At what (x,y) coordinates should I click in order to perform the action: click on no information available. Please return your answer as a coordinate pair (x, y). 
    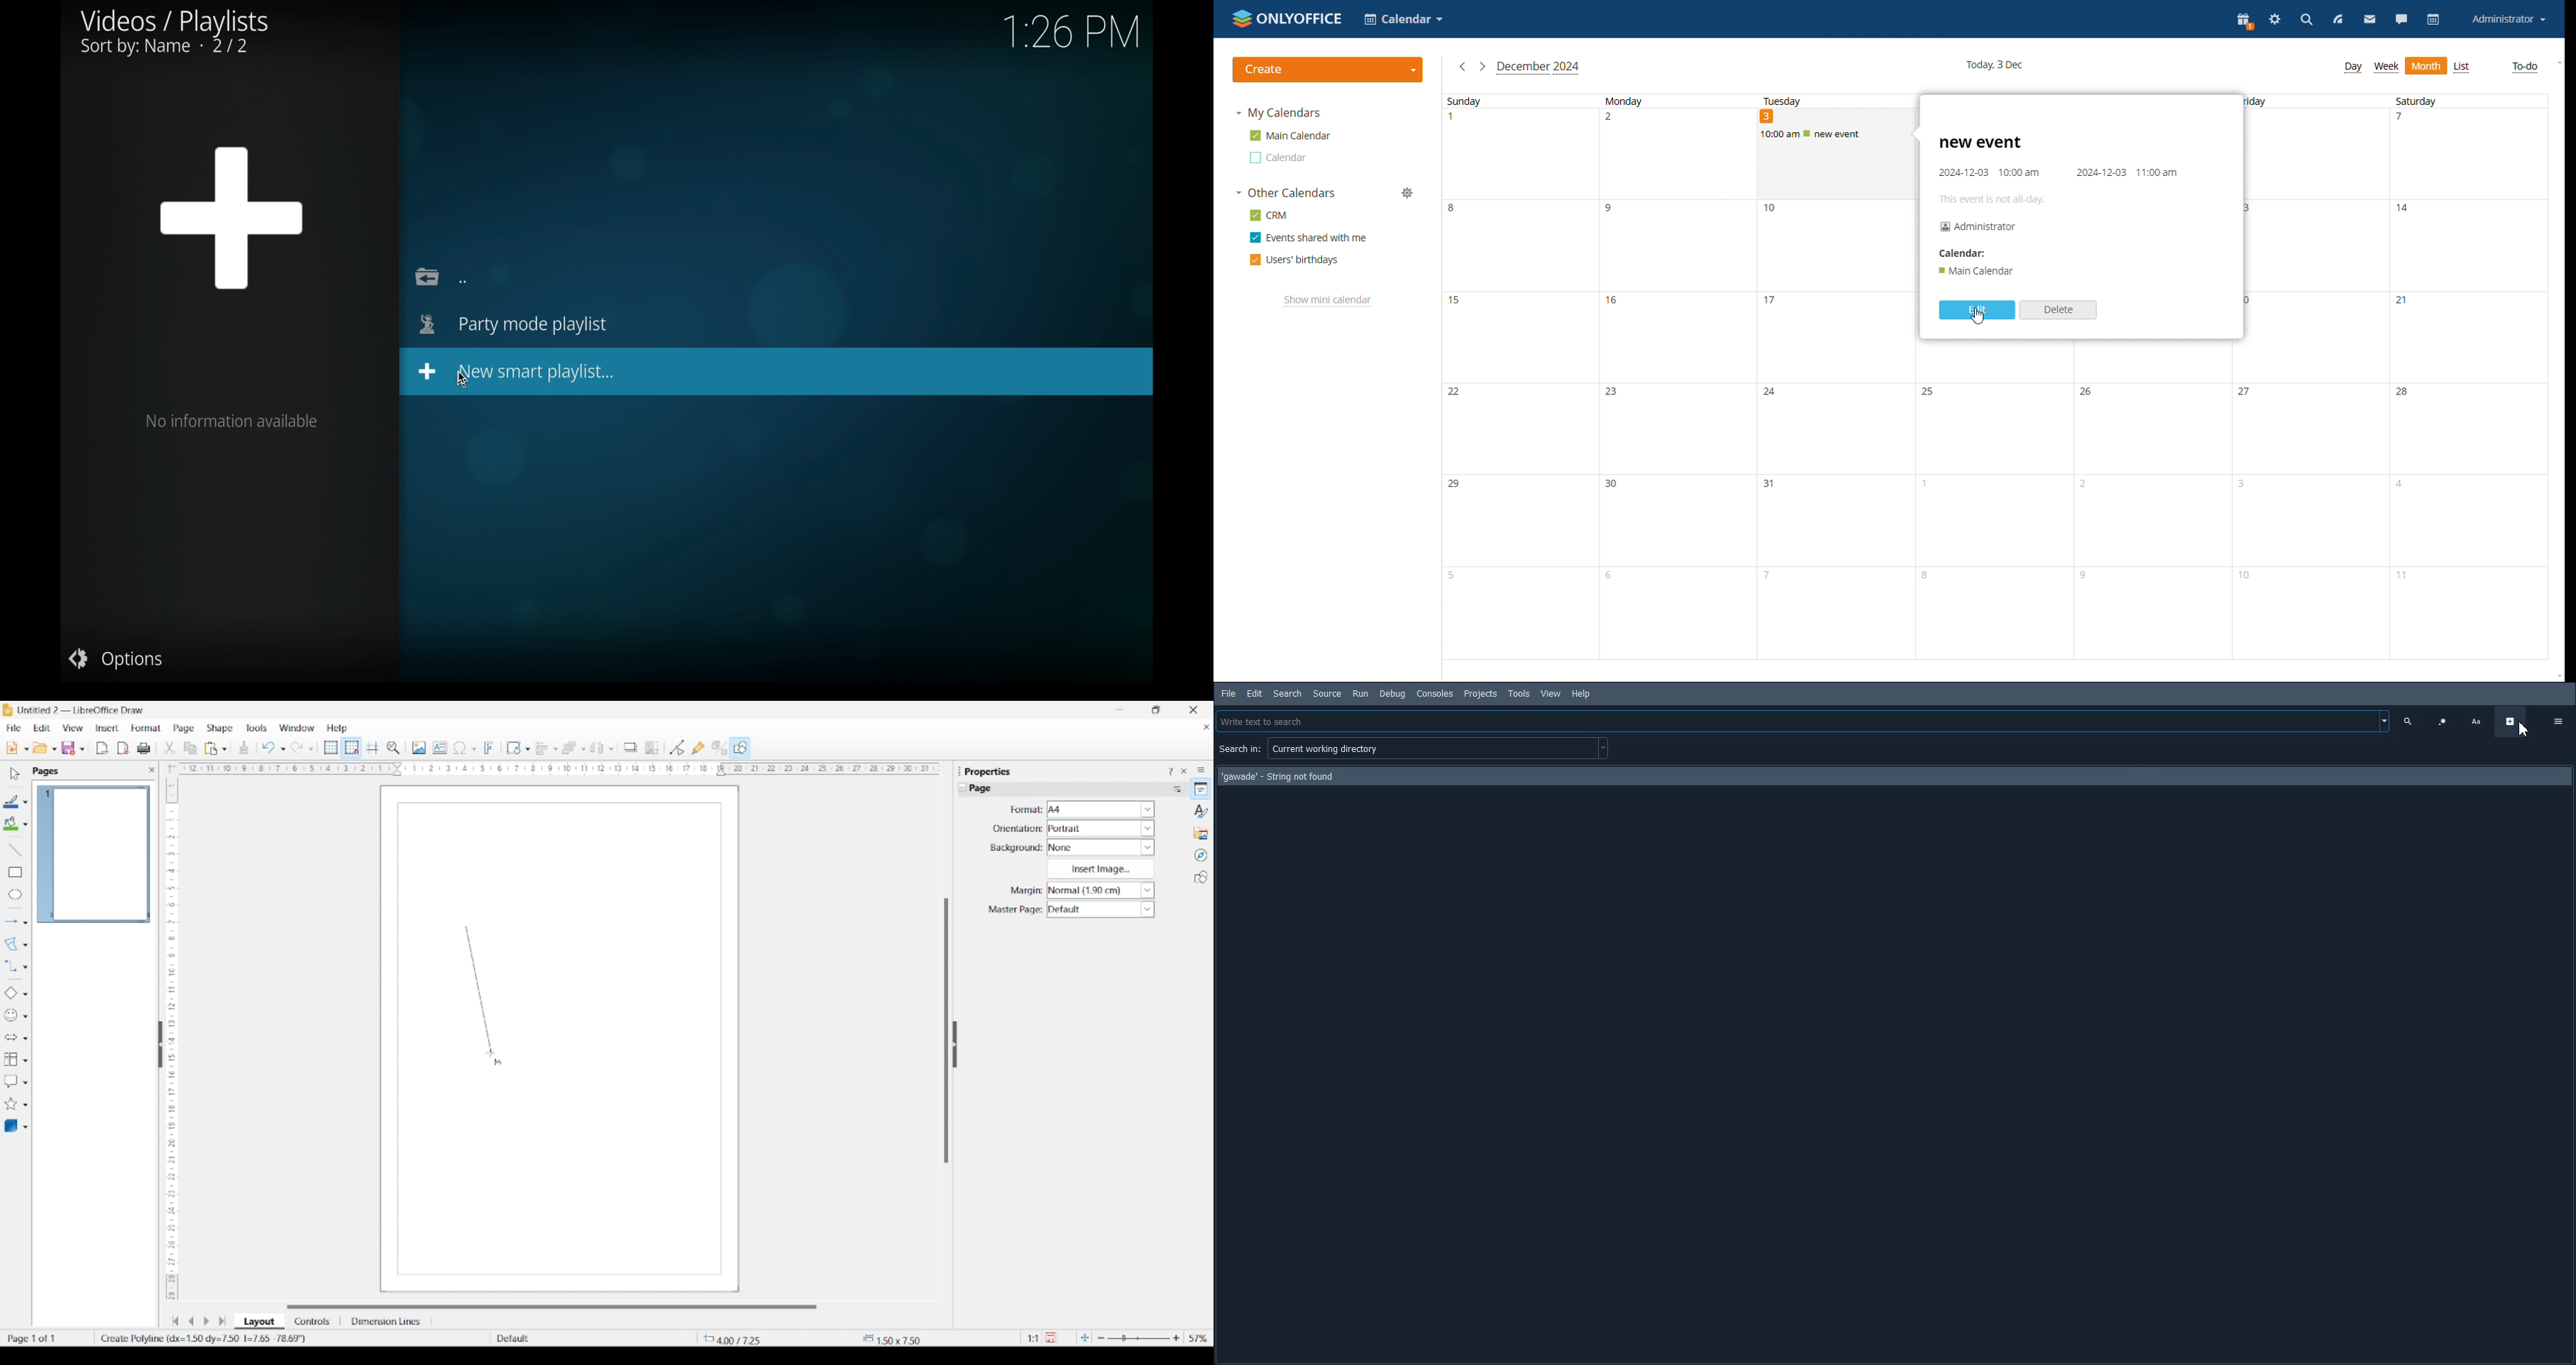
    Looking at the image, I should click on (232, 422).